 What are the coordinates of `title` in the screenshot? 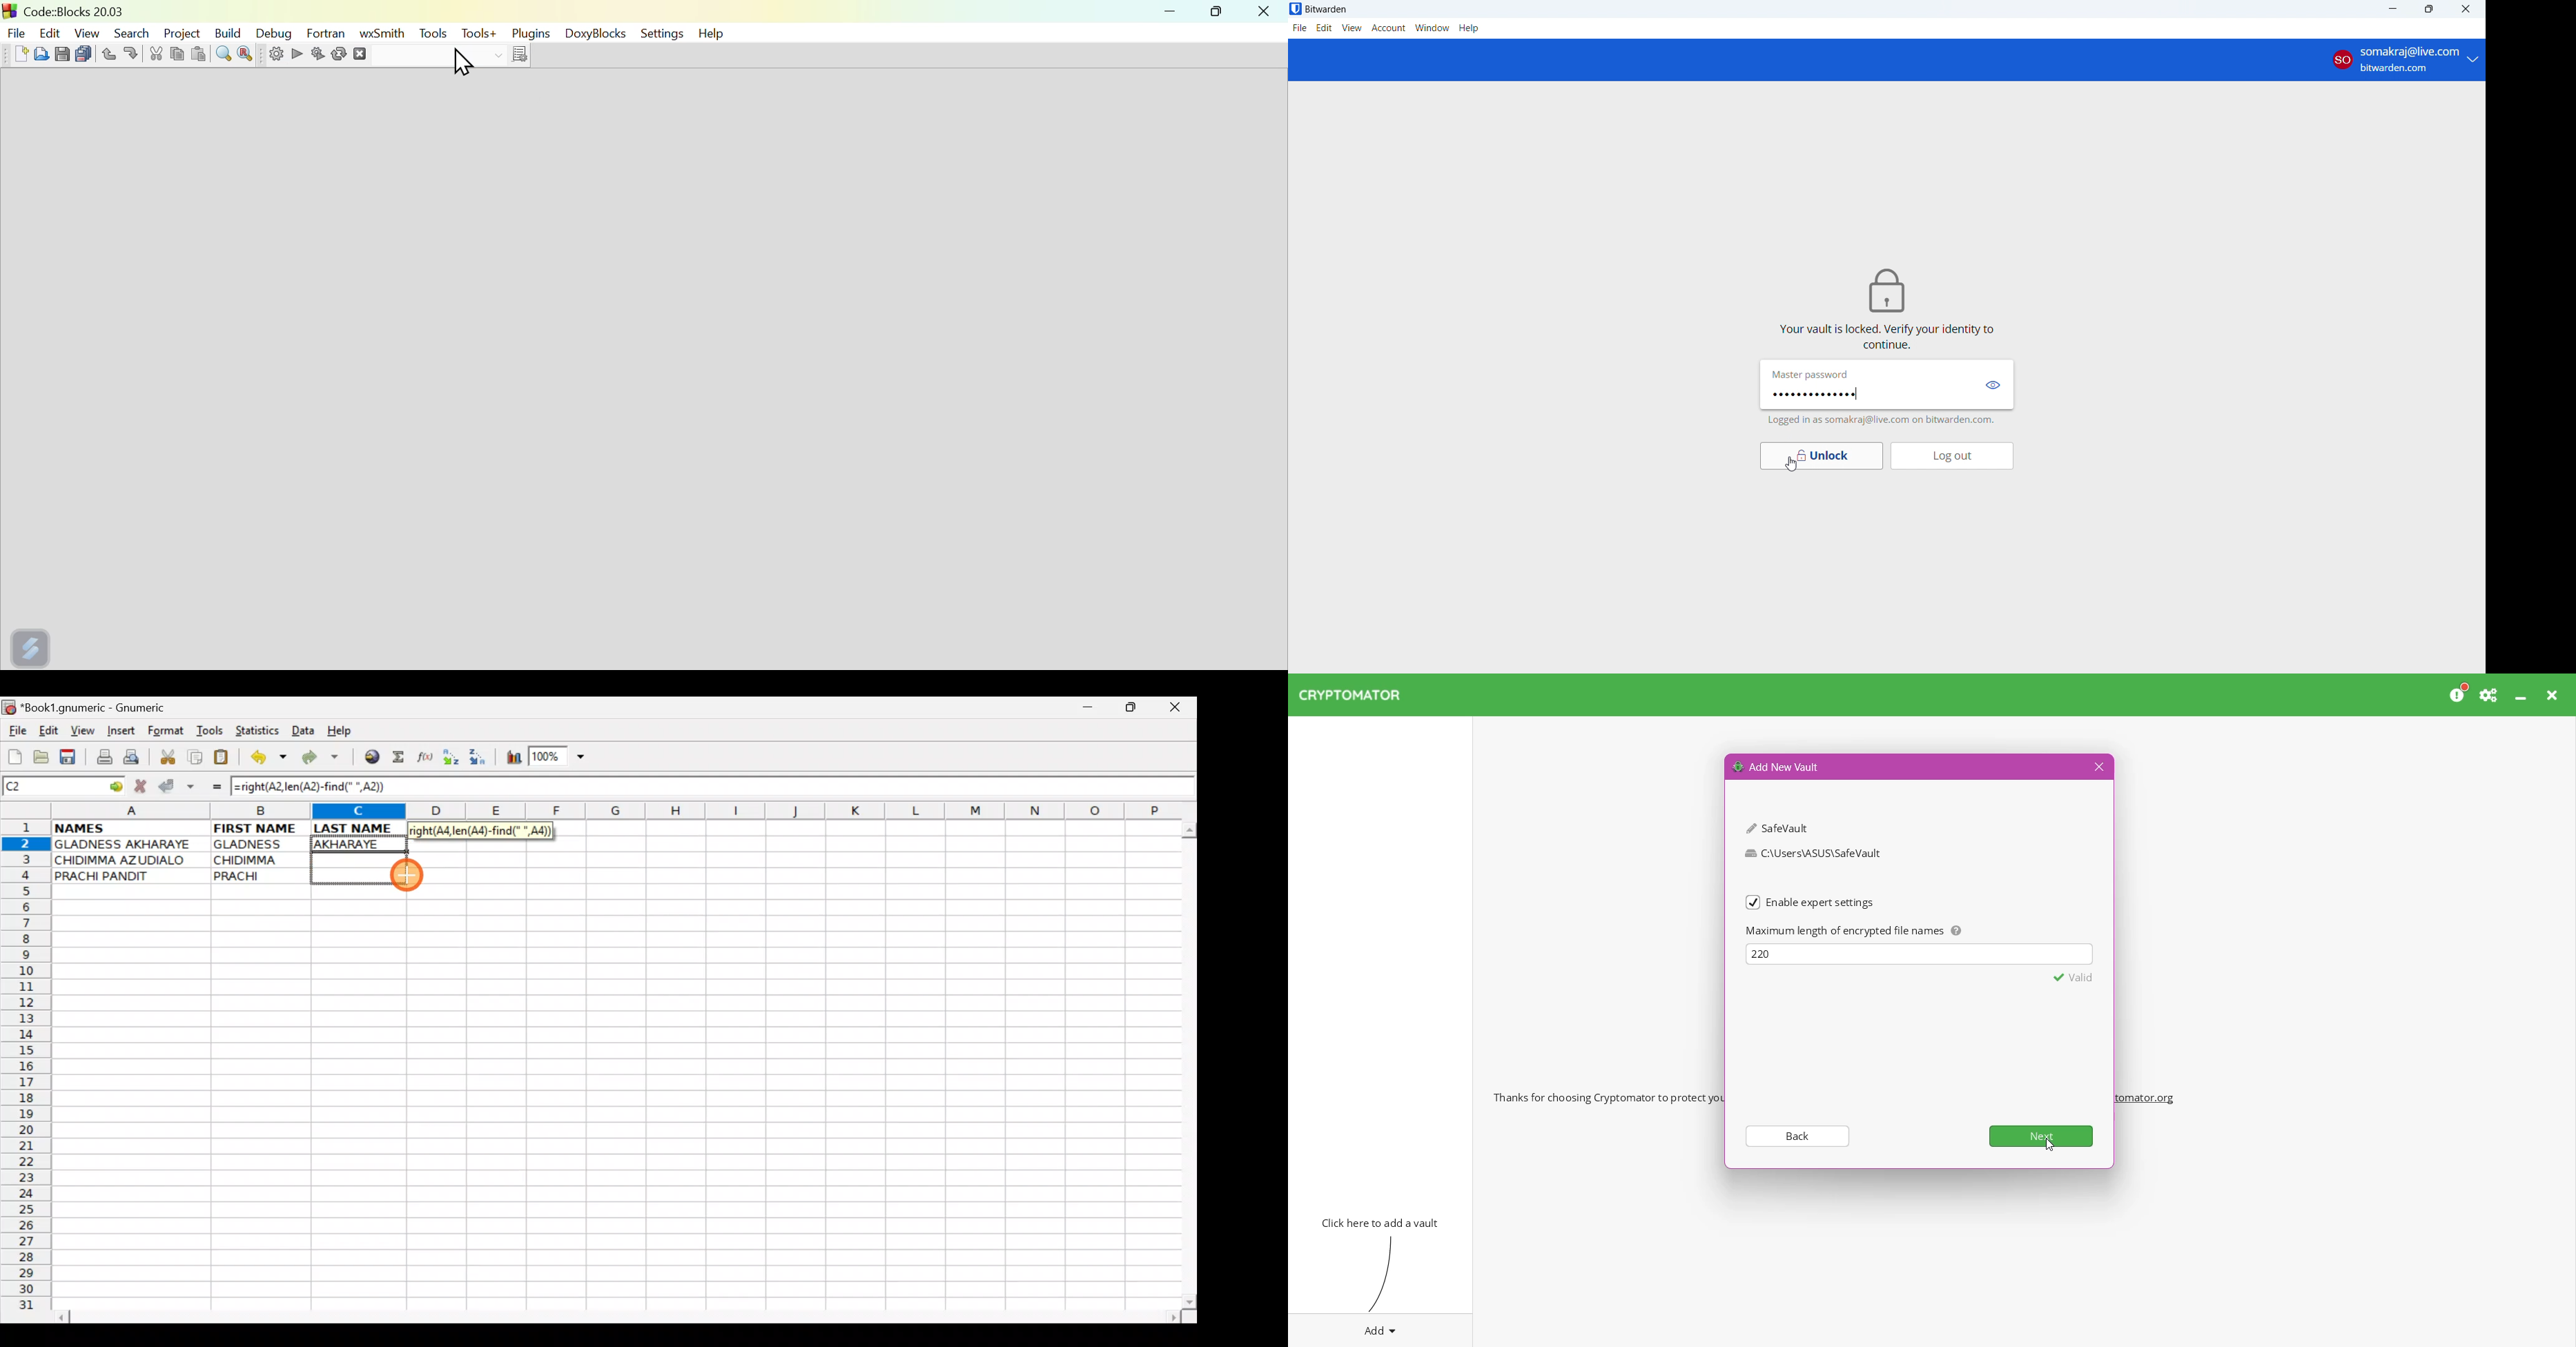 It's located at (1327, 9).